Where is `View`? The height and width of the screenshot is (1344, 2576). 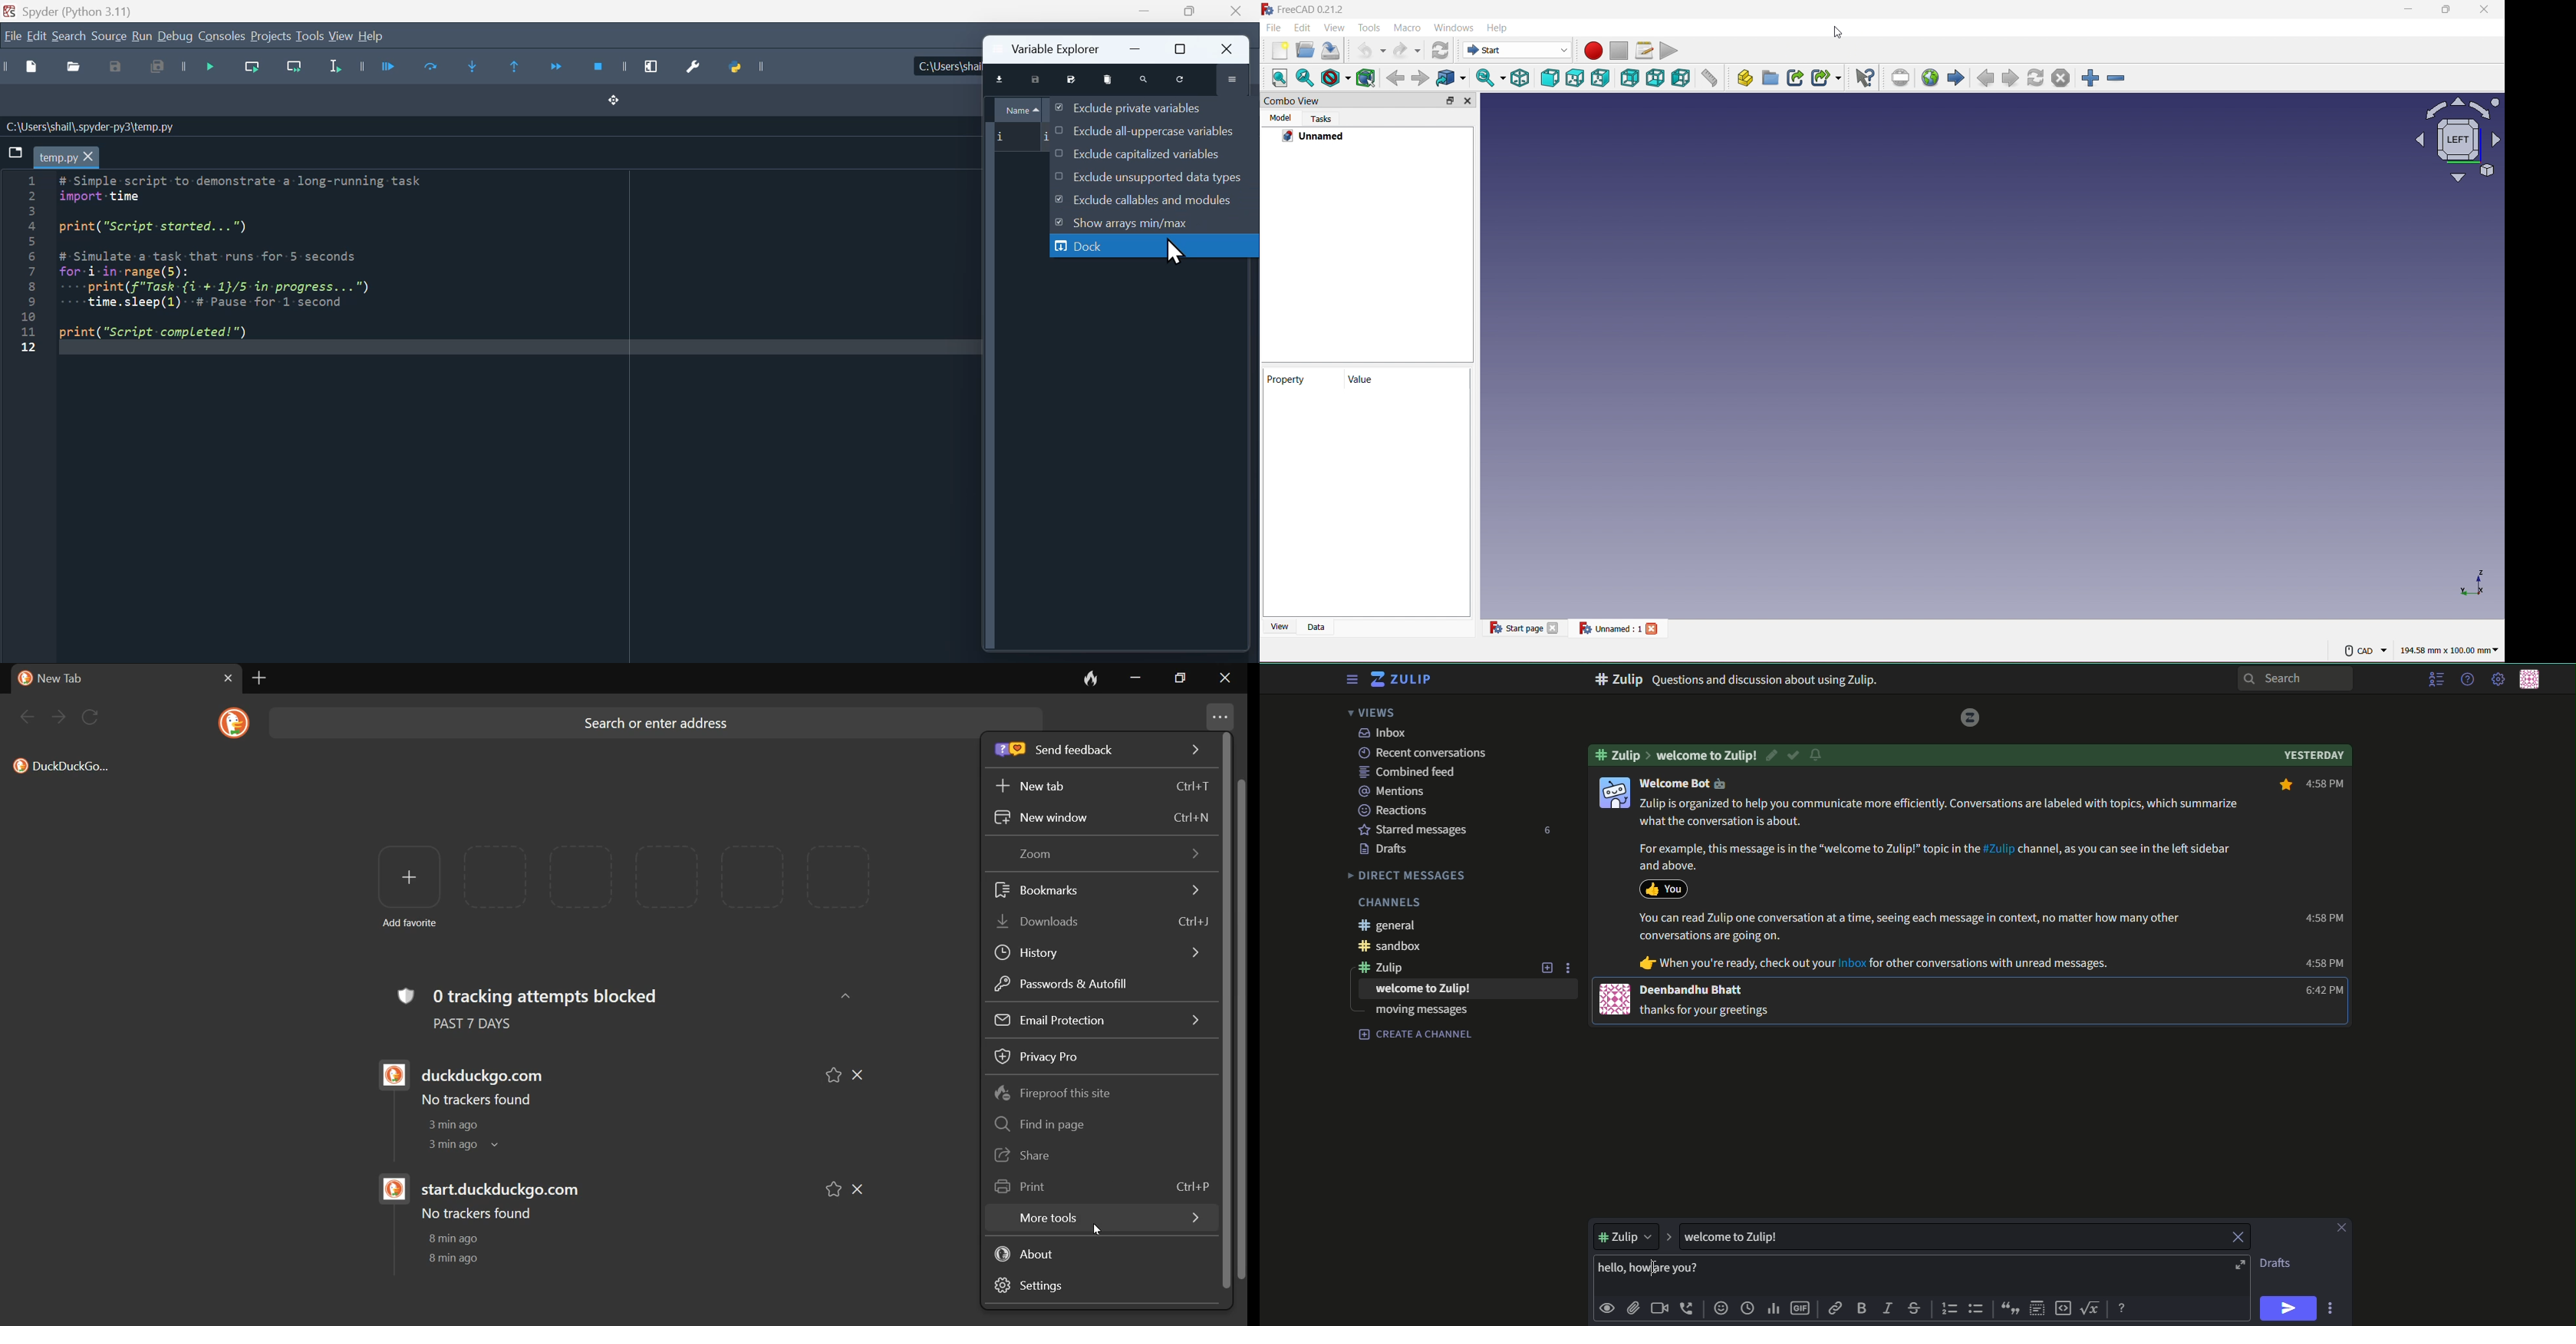
View is located at coordinates (1334, 27).